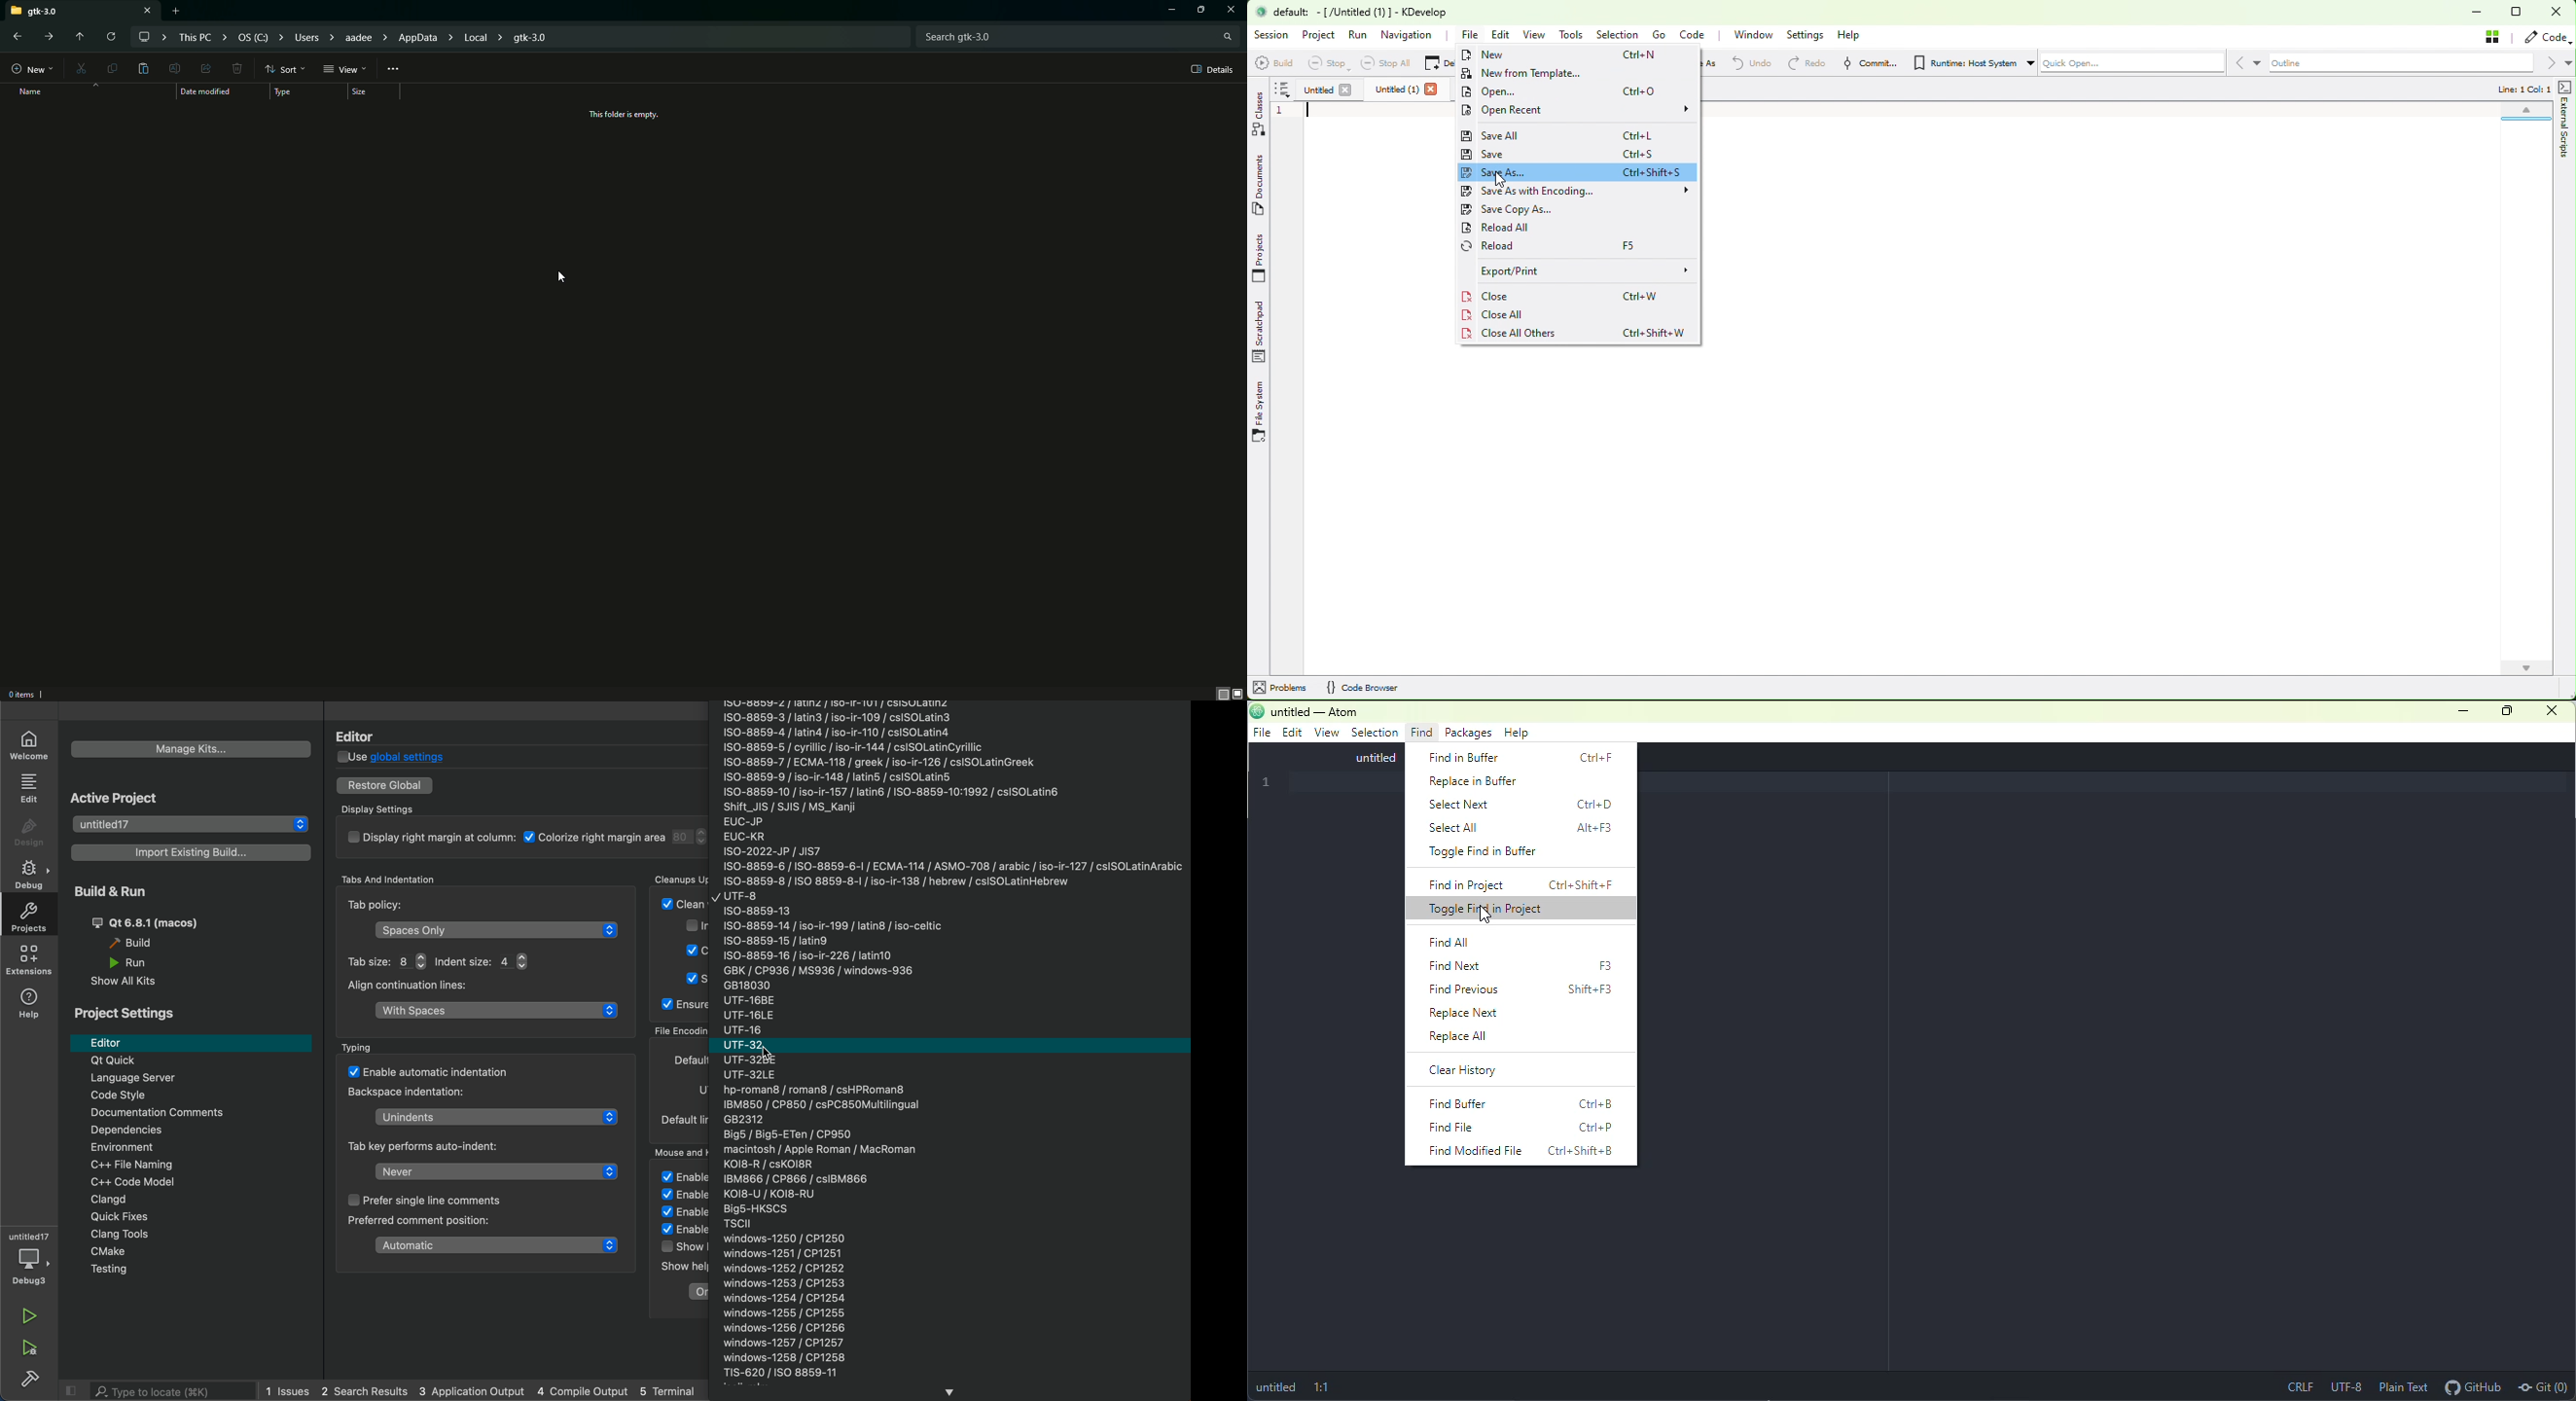  I want to click on Project Settings, so click(133, 1015).